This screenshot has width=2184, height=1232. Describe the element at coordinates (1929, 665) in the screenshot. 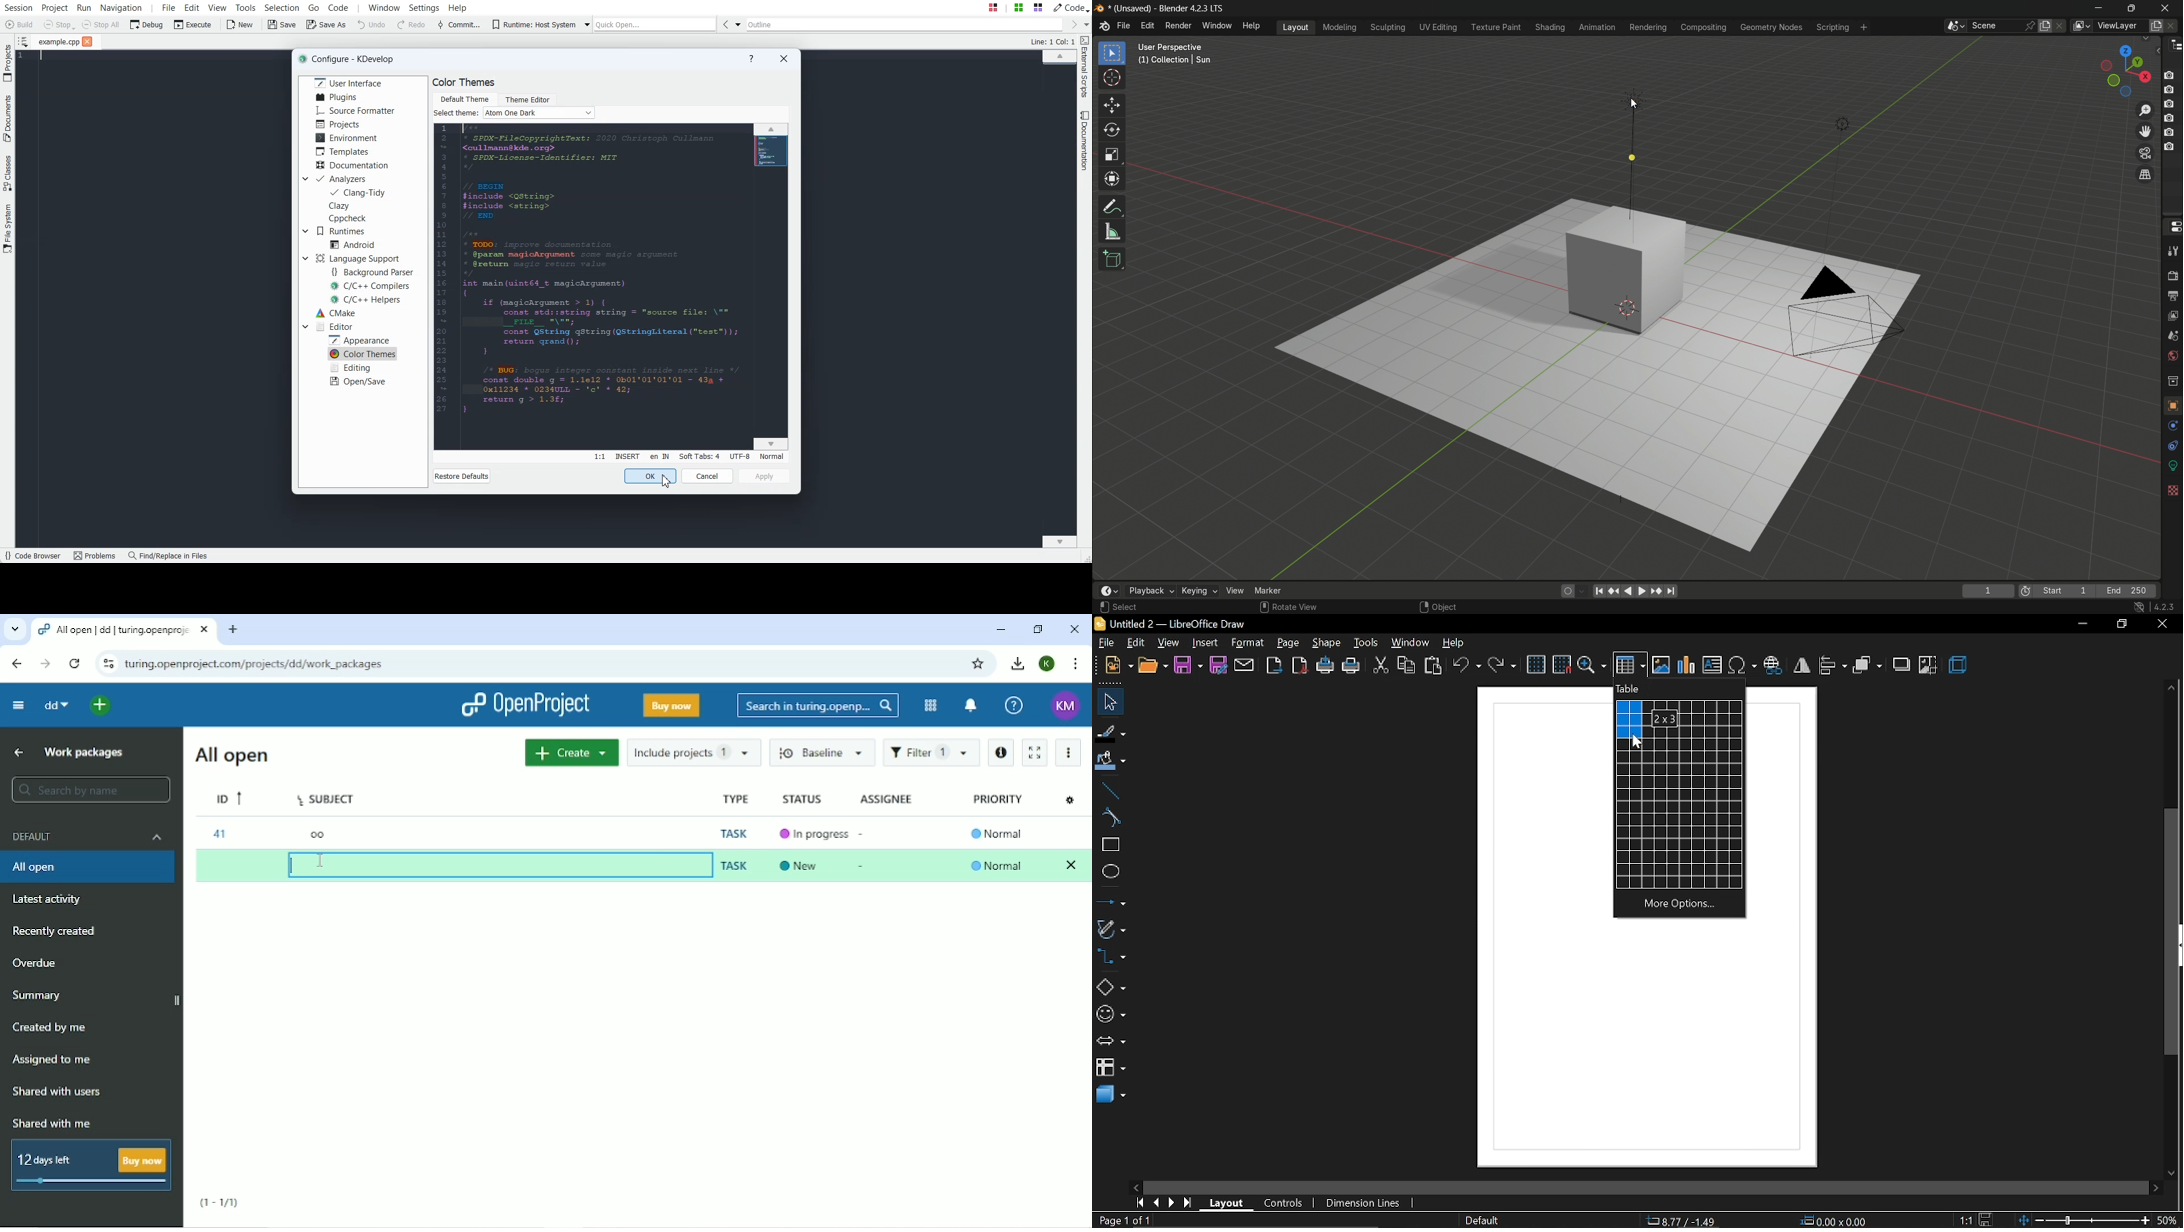

I see `crop` at that location.